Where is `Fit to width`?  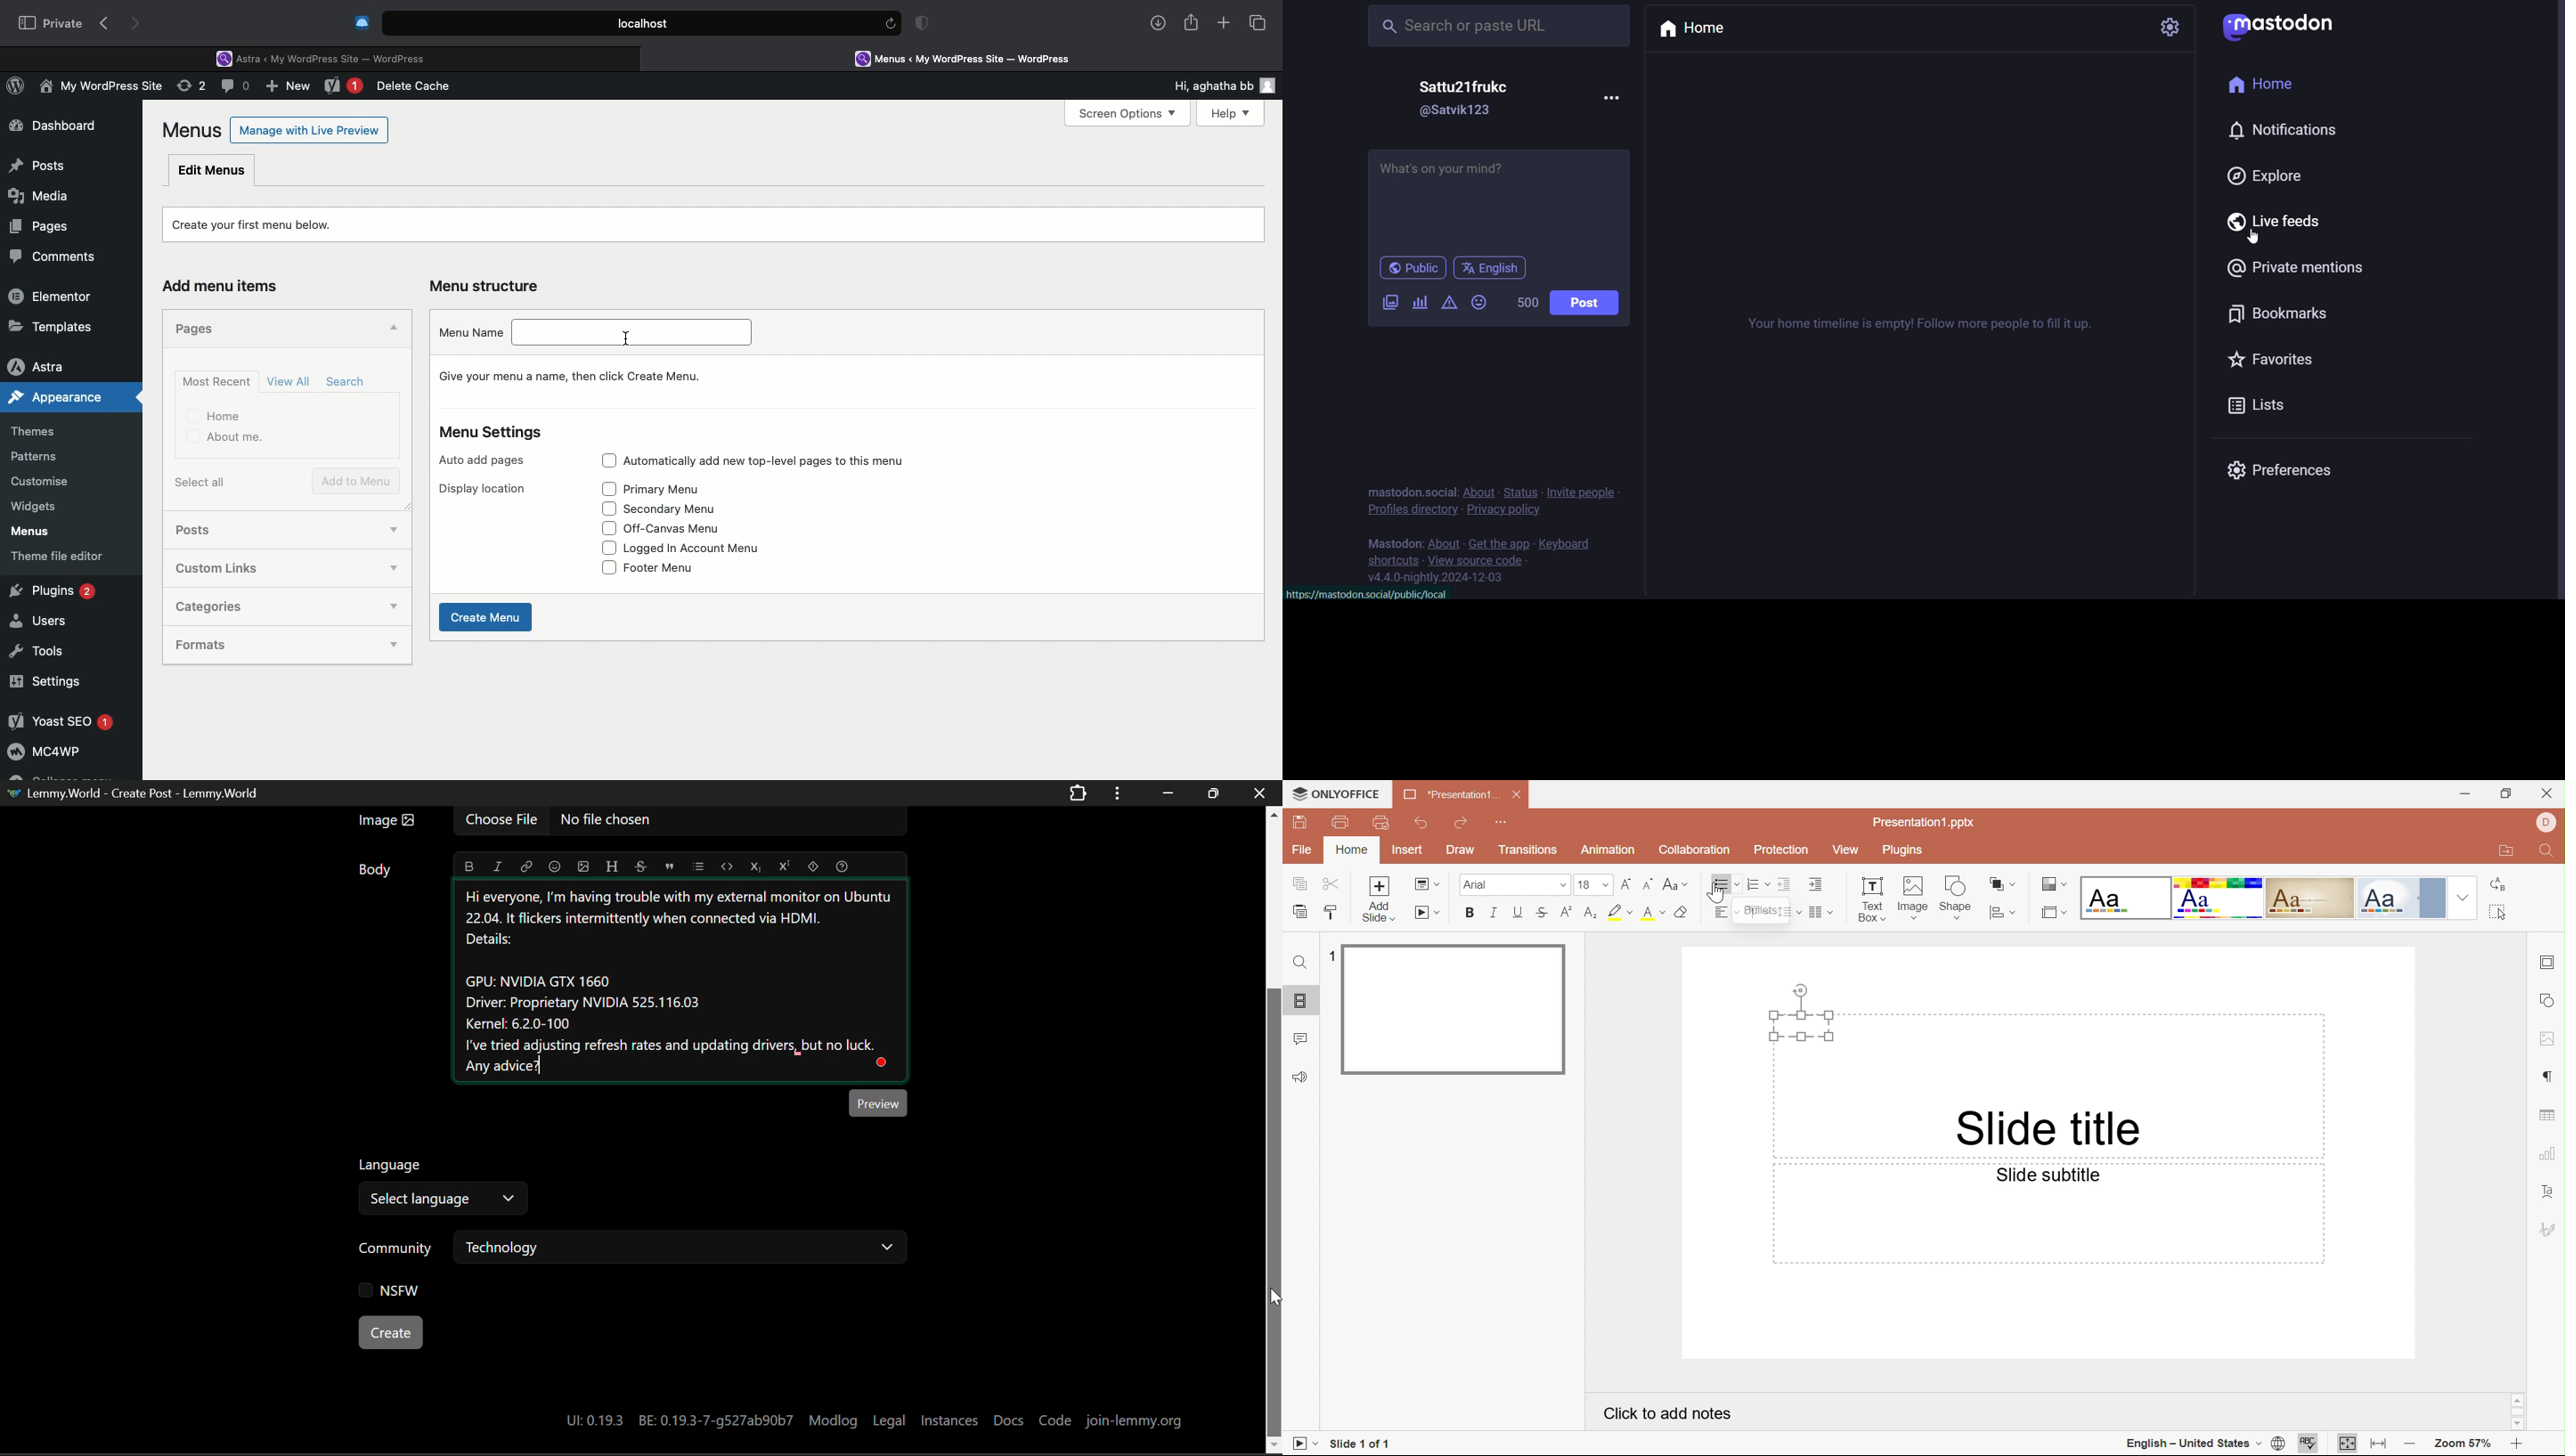 Fit to width is located at coordinates (2382, 1445).